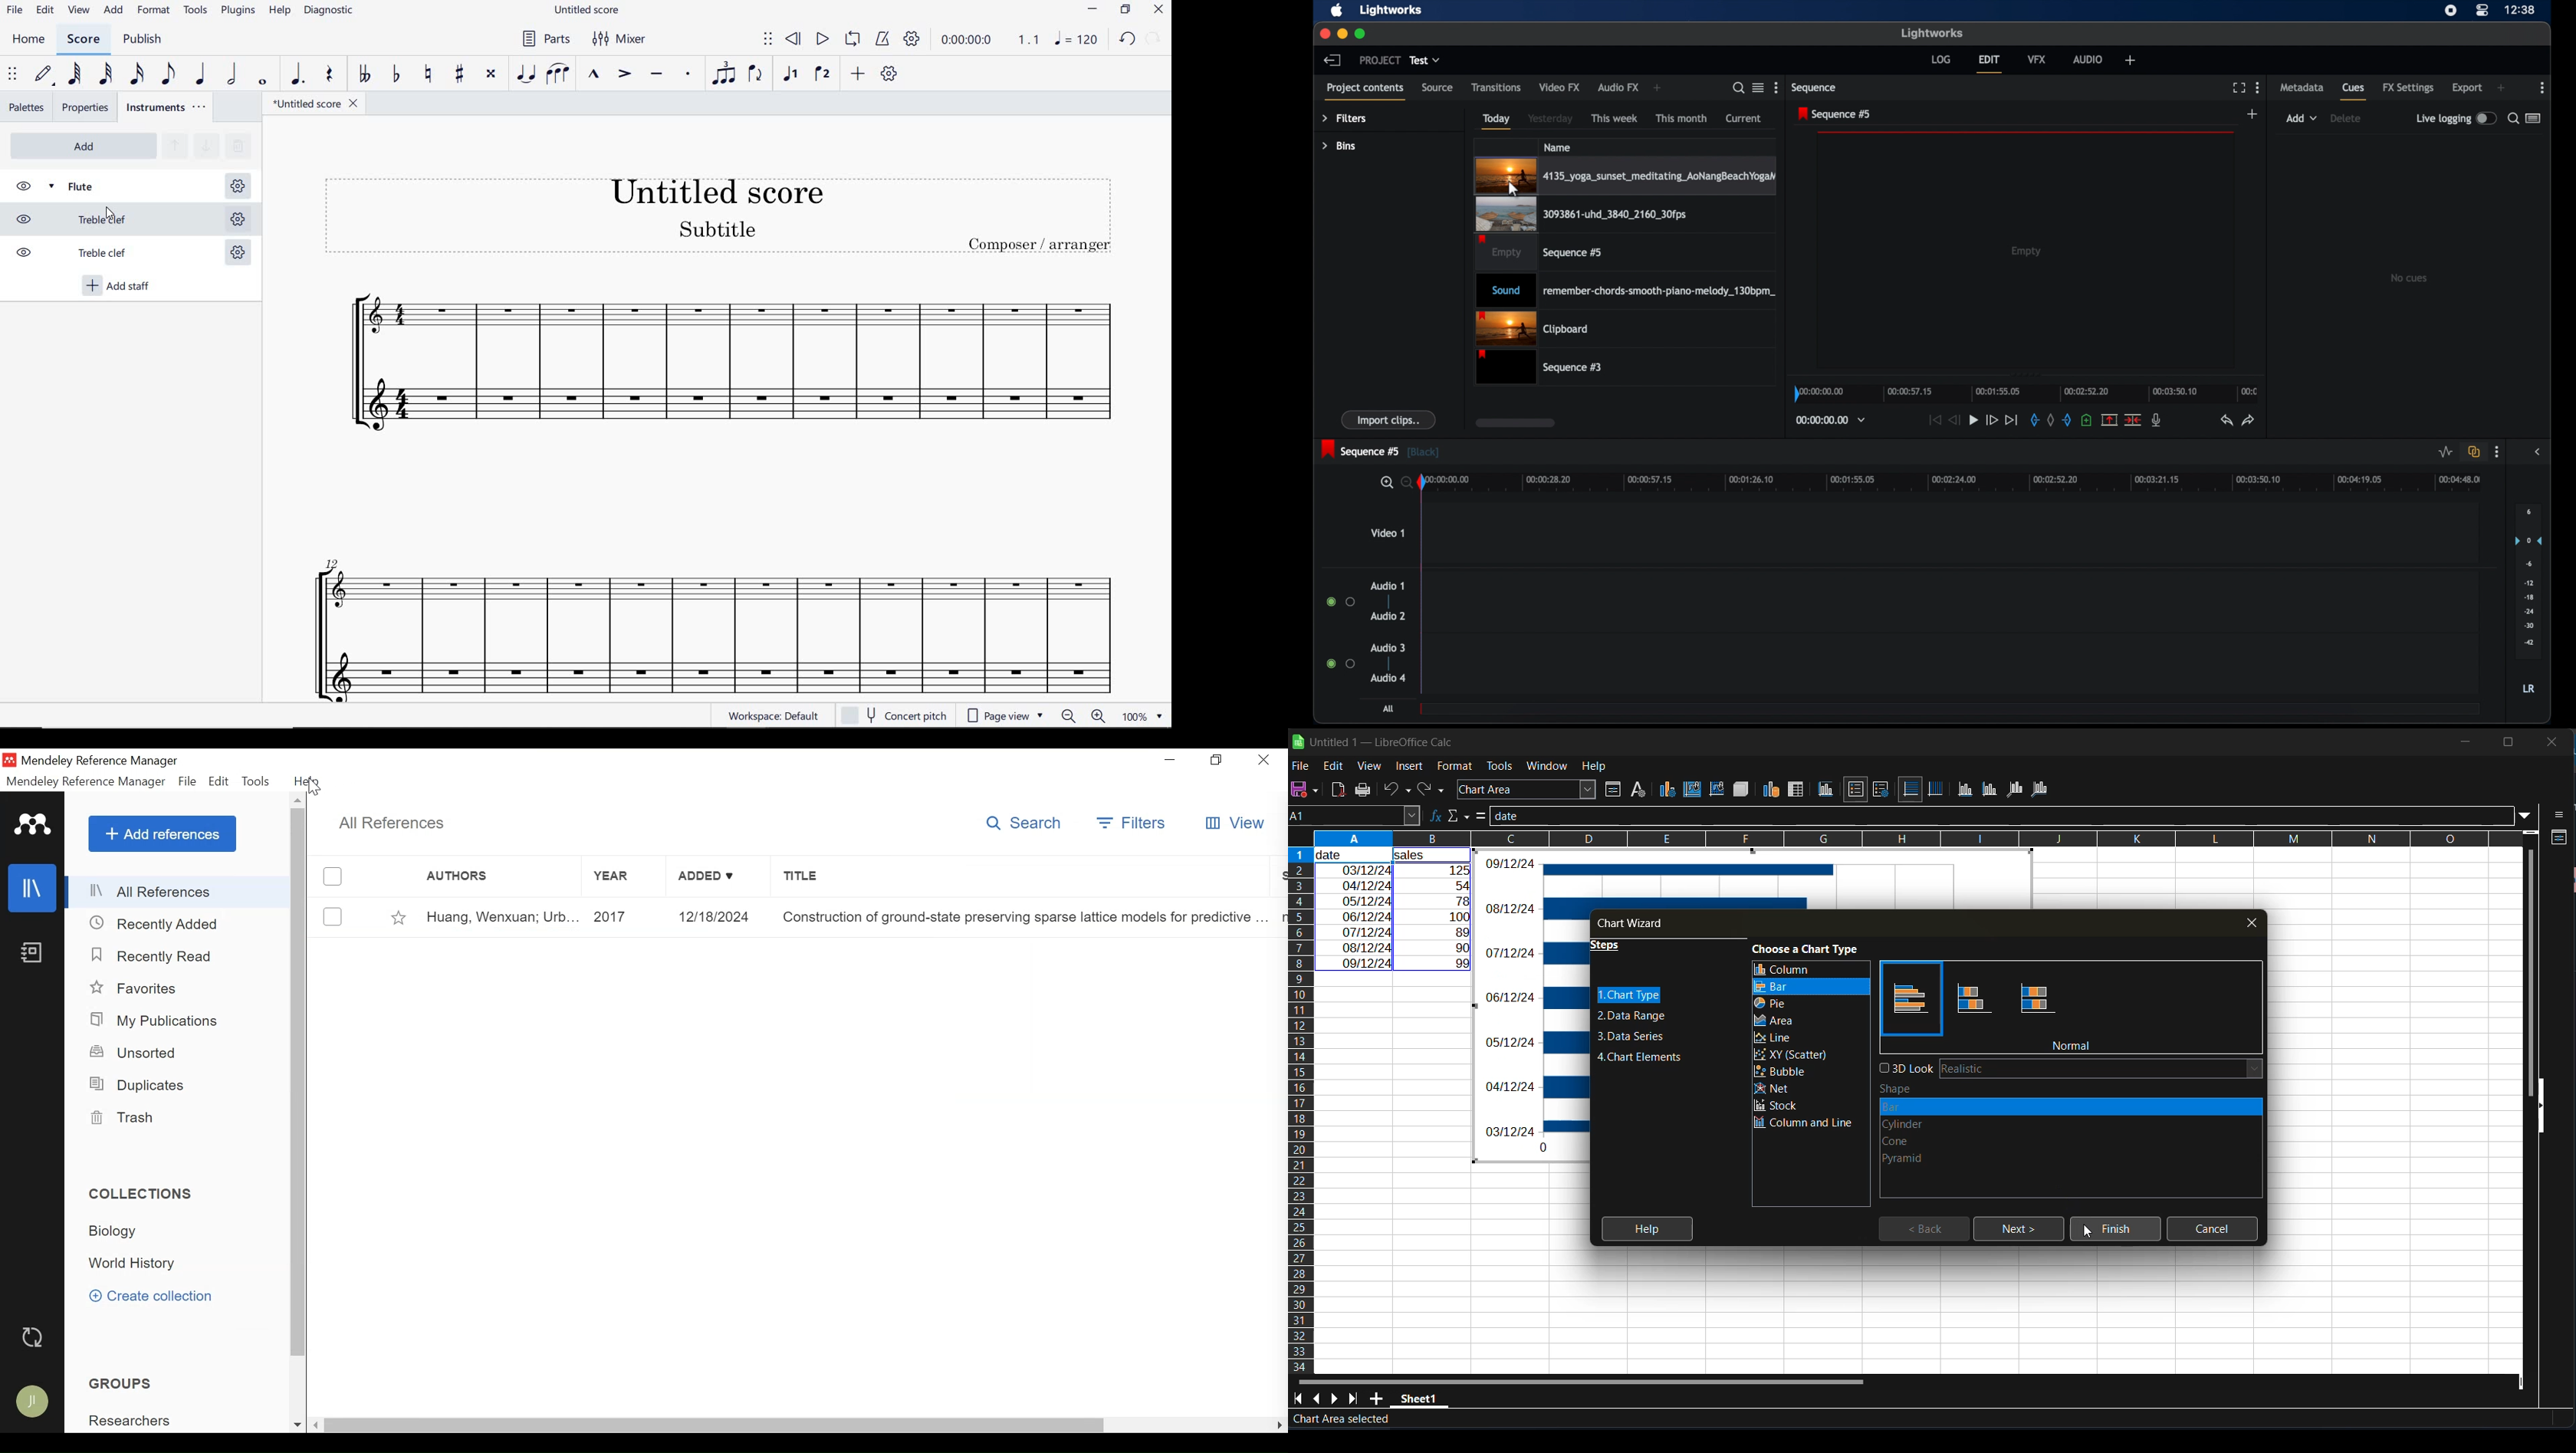 This screenshot has height=1456, width=2576. What do you see at coordinates (236, 186) in the screenshot?
I see `STAFF SETTING` at bounding box center [236, 186].